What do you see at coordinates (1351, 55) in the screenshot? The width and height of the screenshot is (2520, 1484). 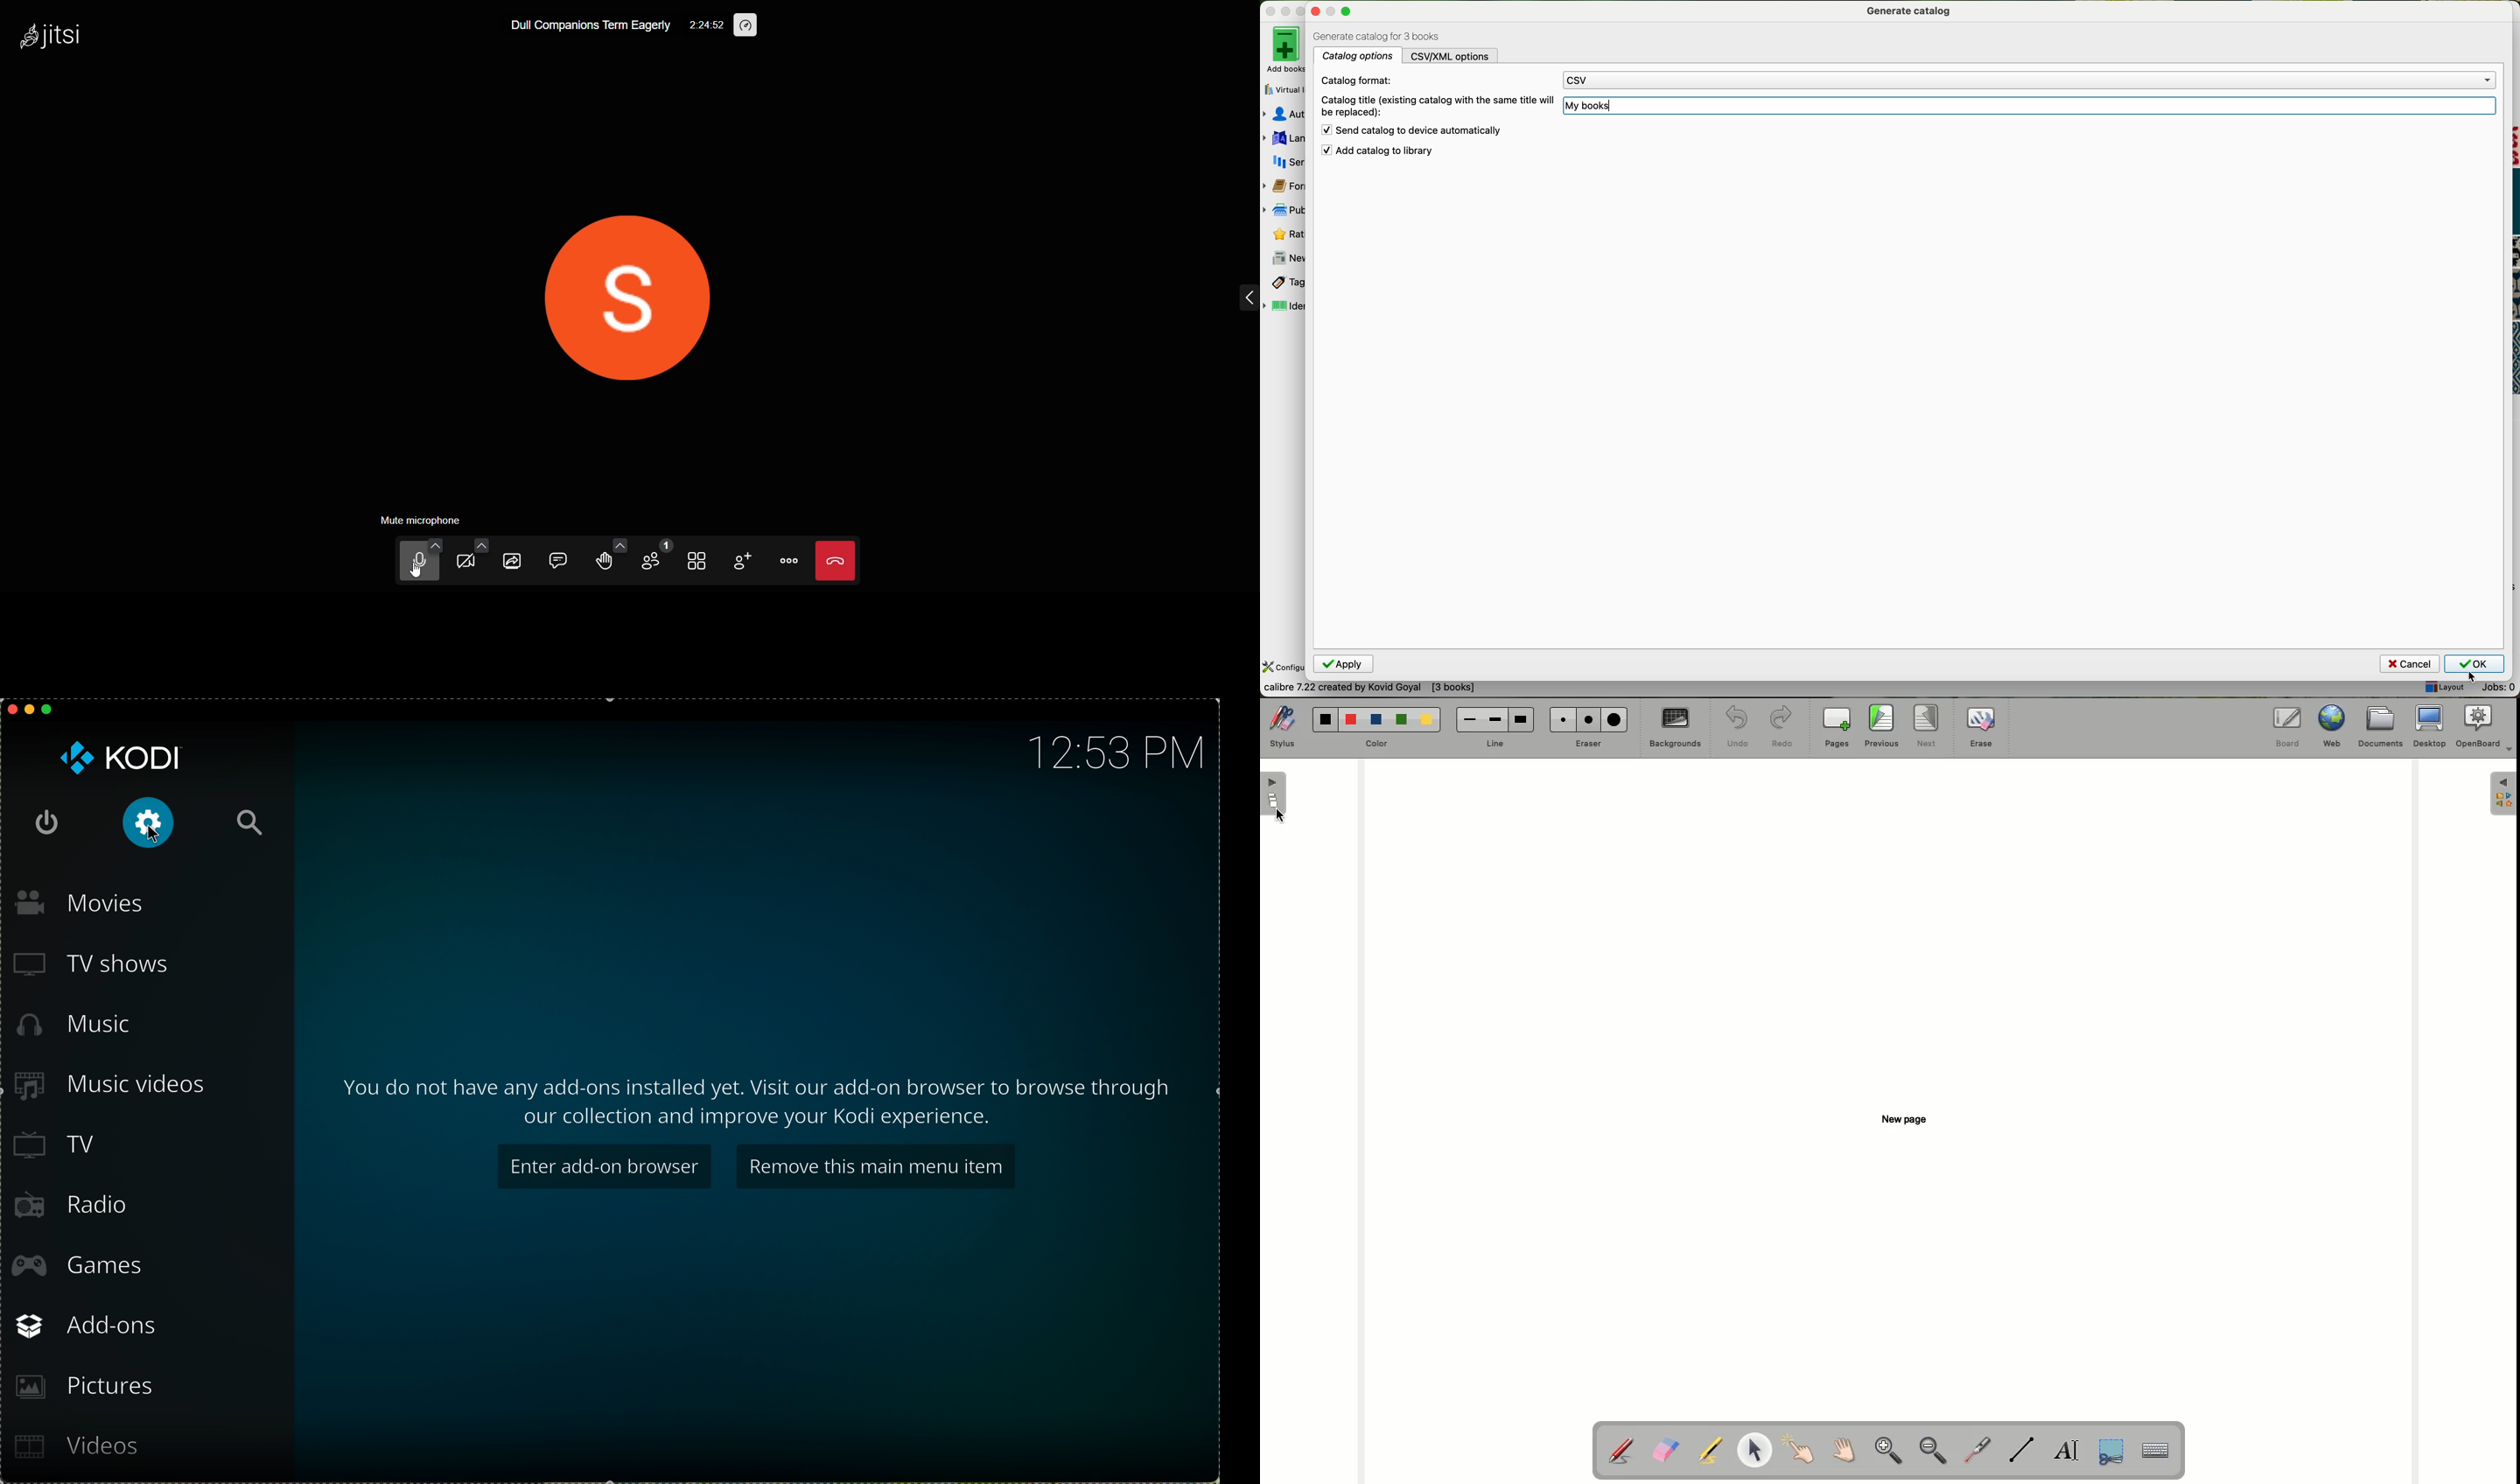 I see `catalog options ` at bounding box center [1351, 55].